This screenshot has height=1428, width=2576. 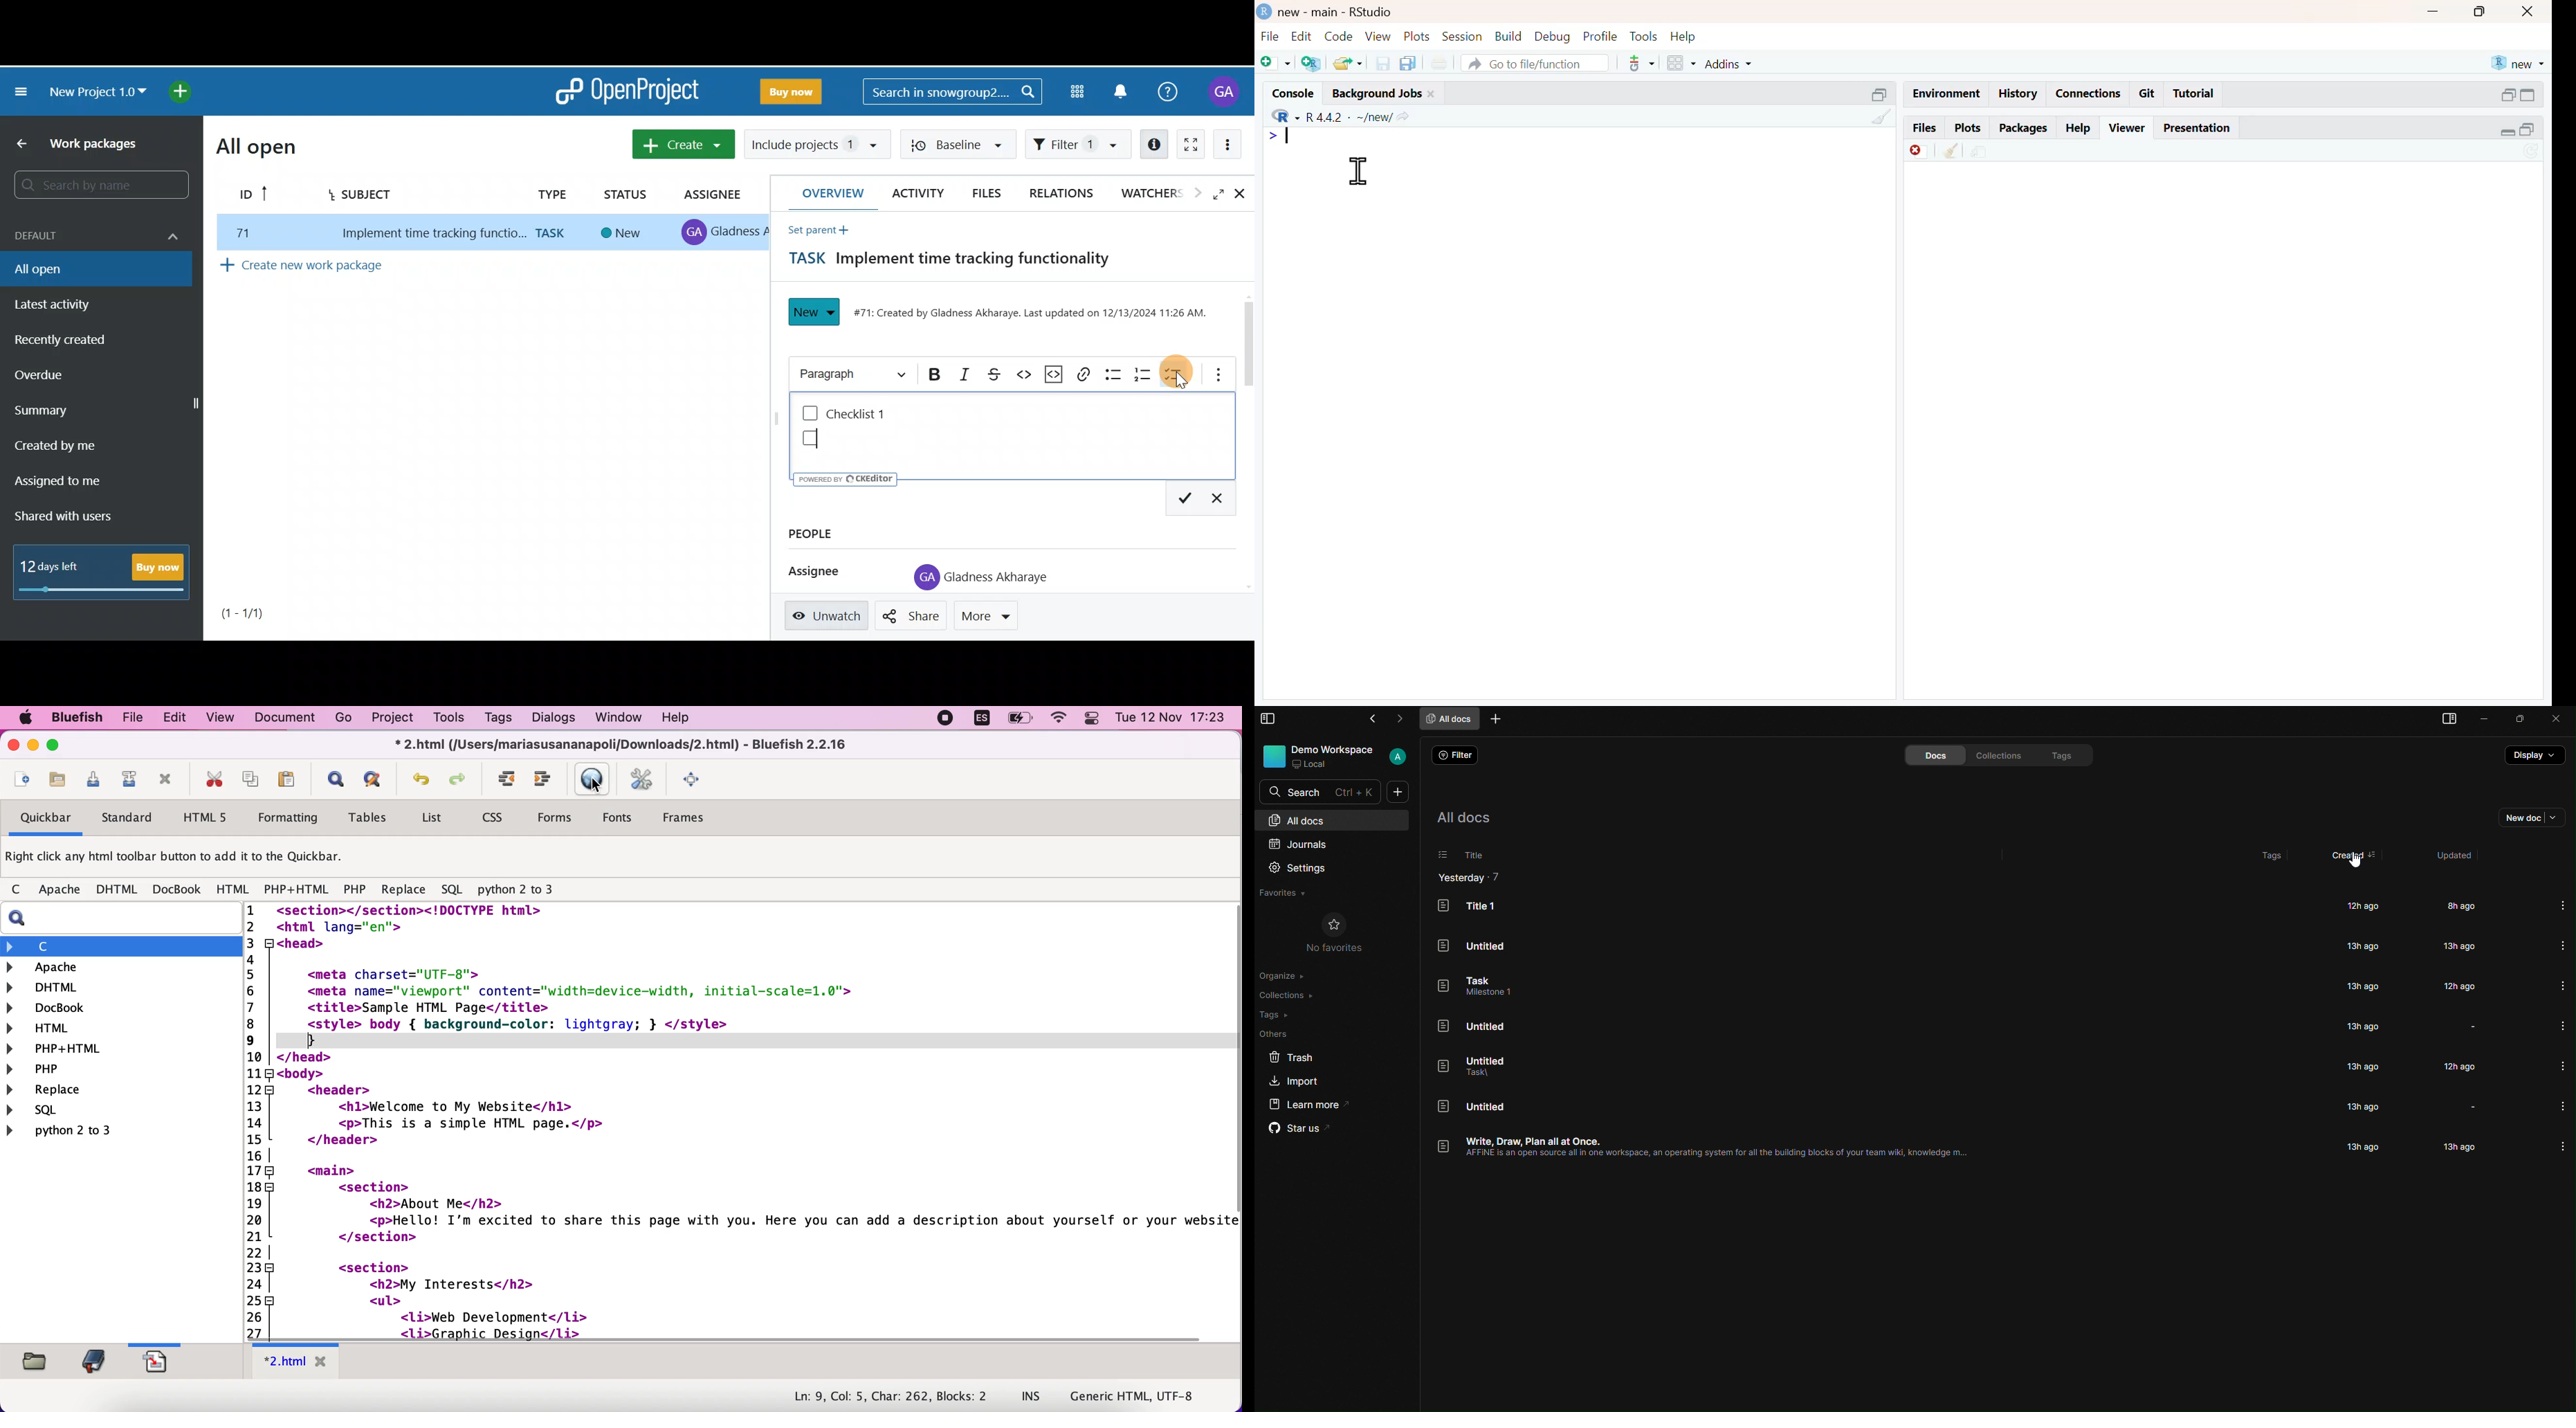 What do you see at coordinates (381, 198) in the screenshot?
I see `Subject` at bounding box center [381, 198].